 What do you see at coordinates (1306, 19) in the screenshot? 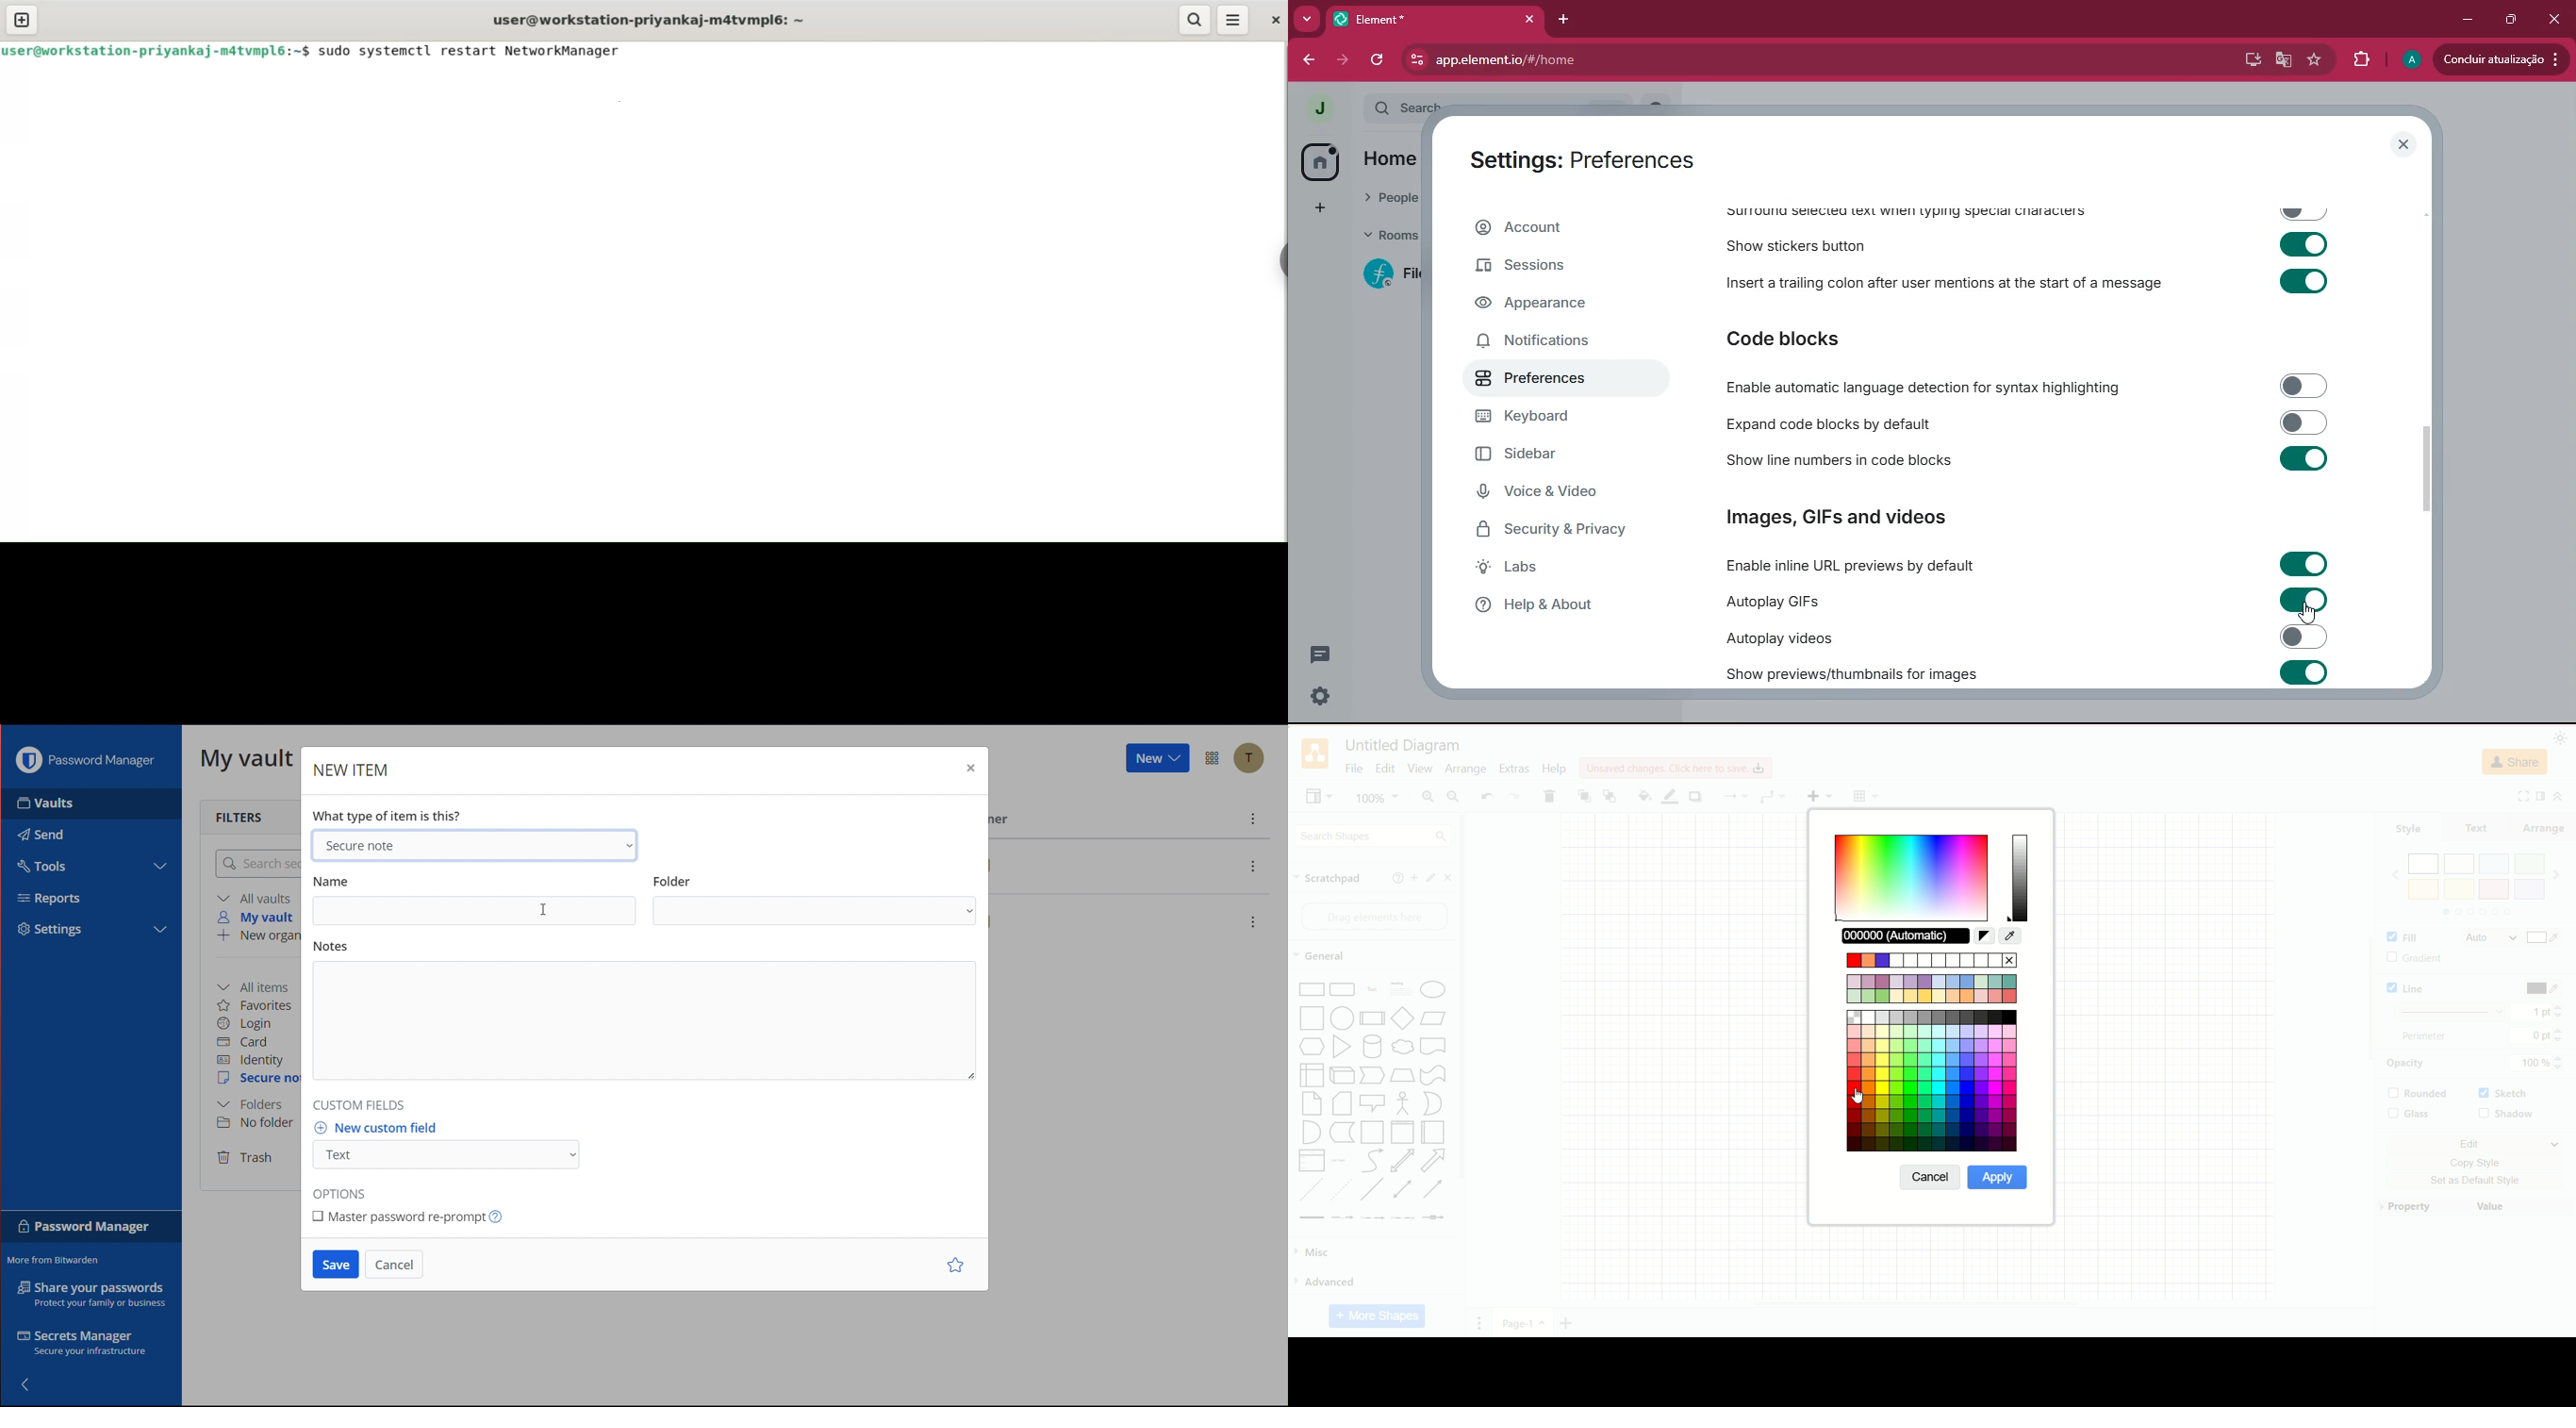
I see `more` at bounding box center [1306, 19].